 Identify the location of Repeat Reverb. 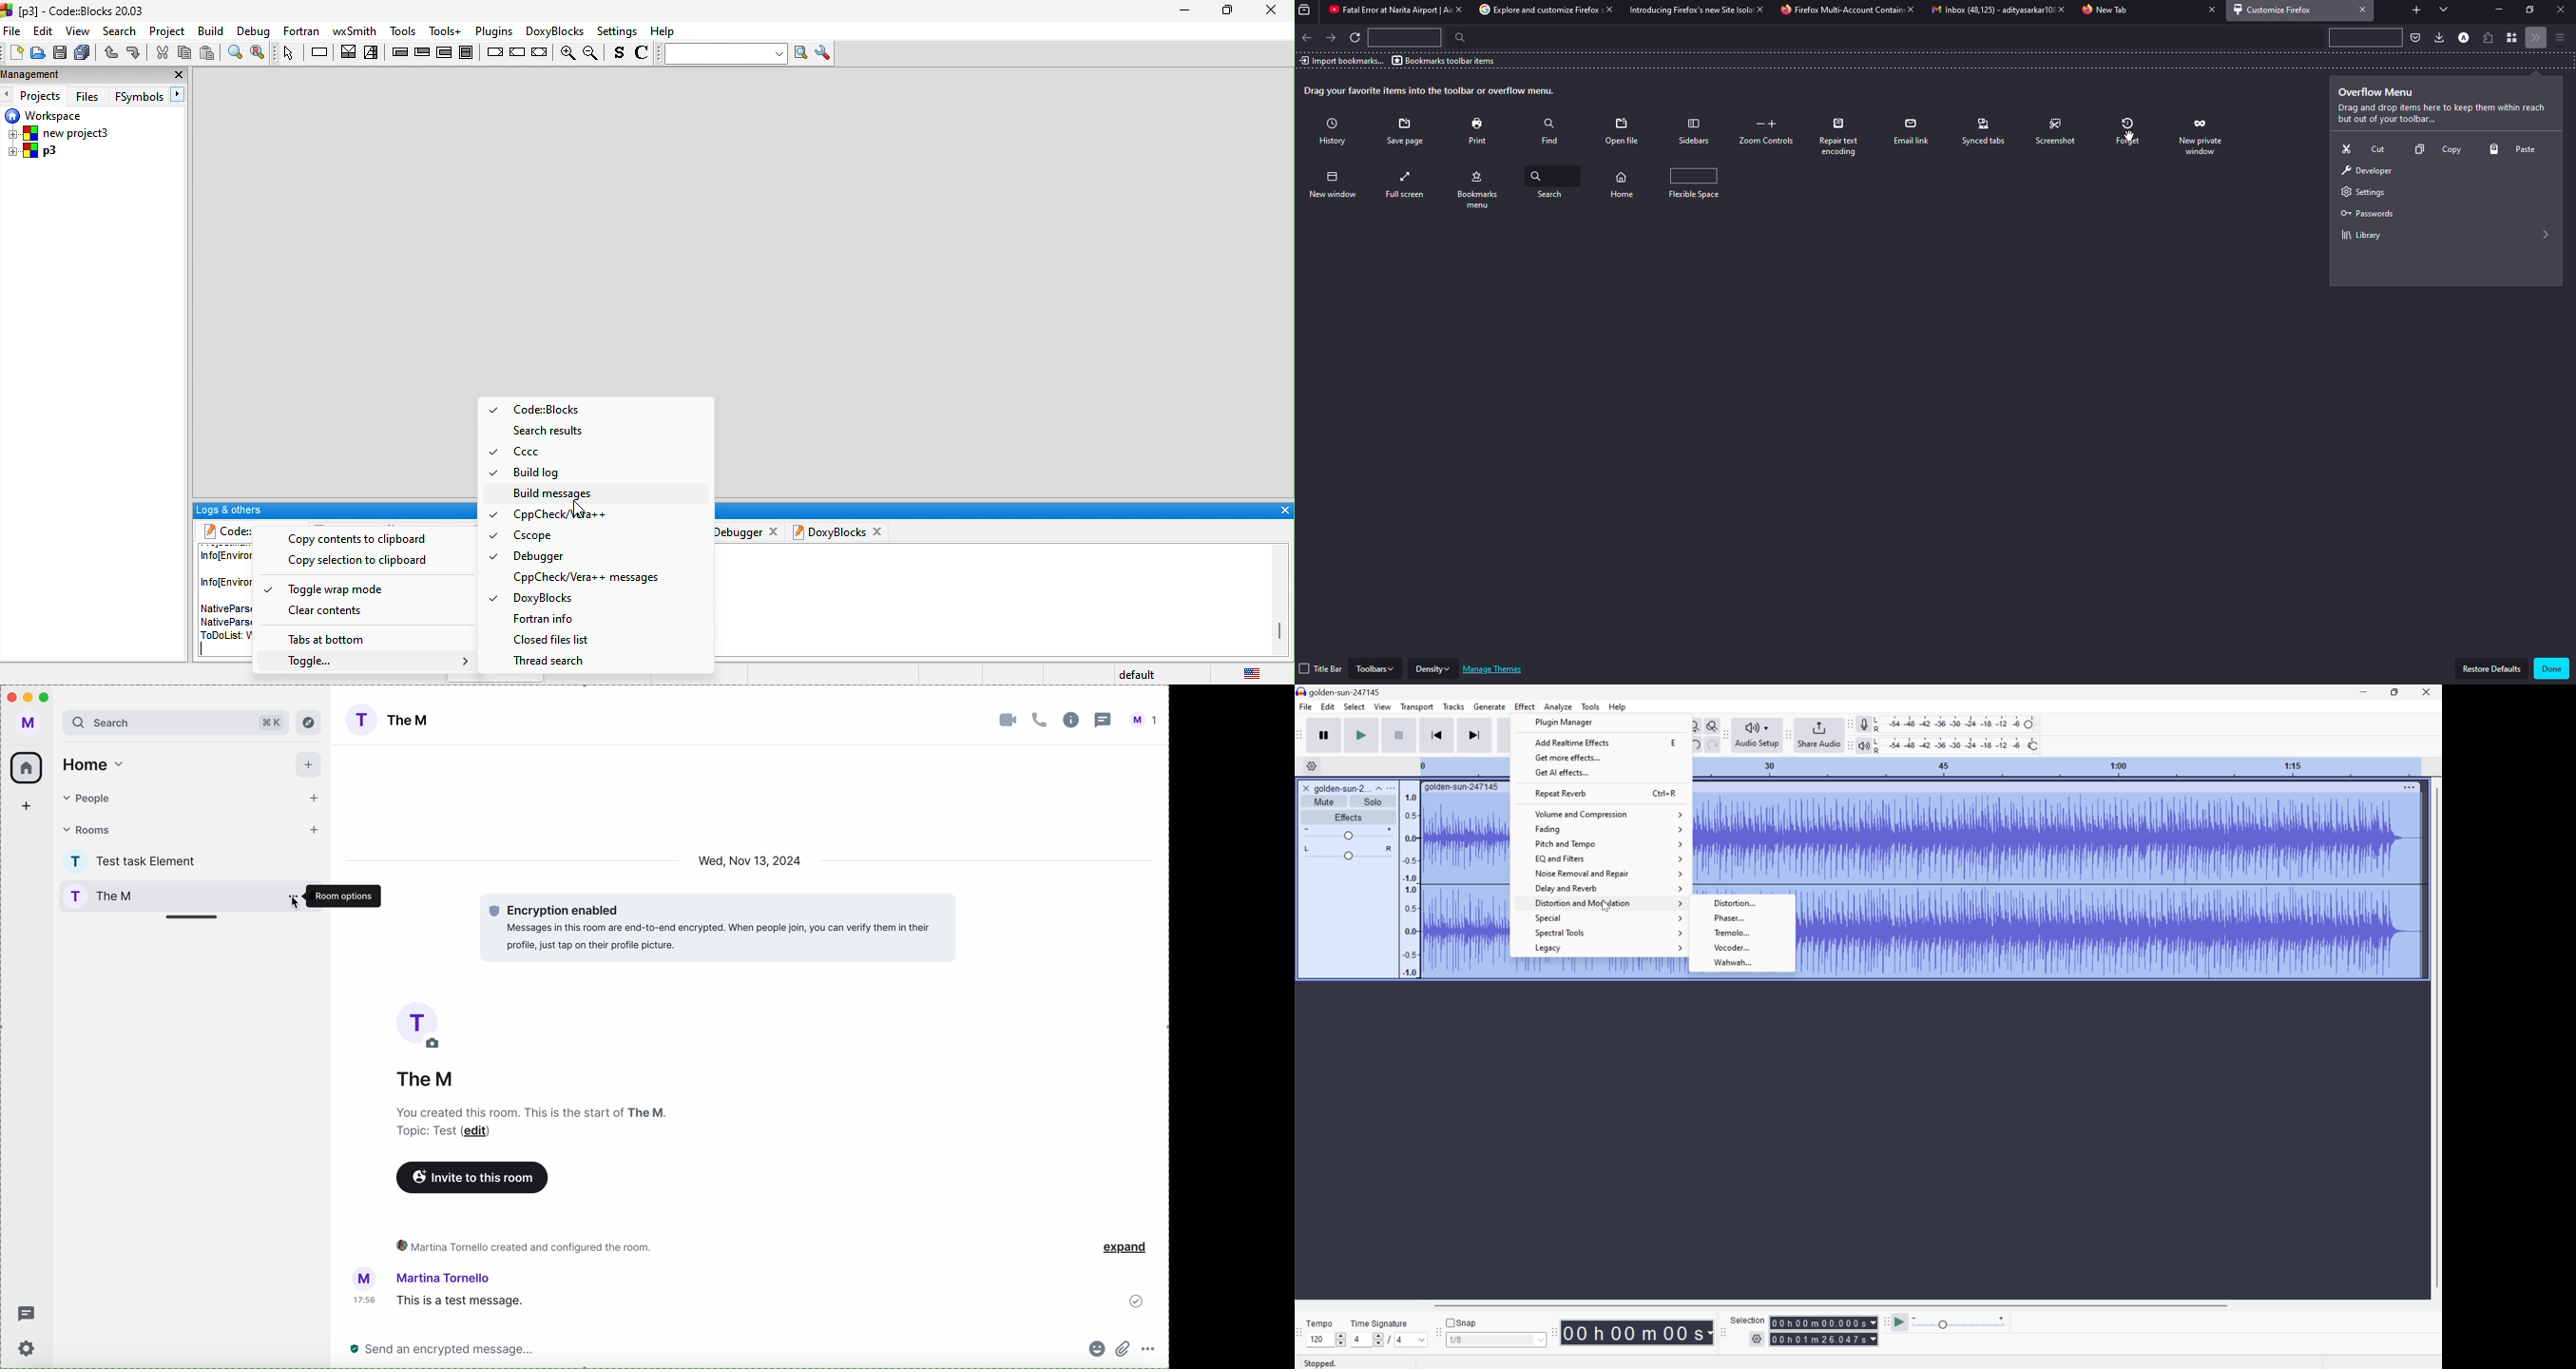
(1563, 793).